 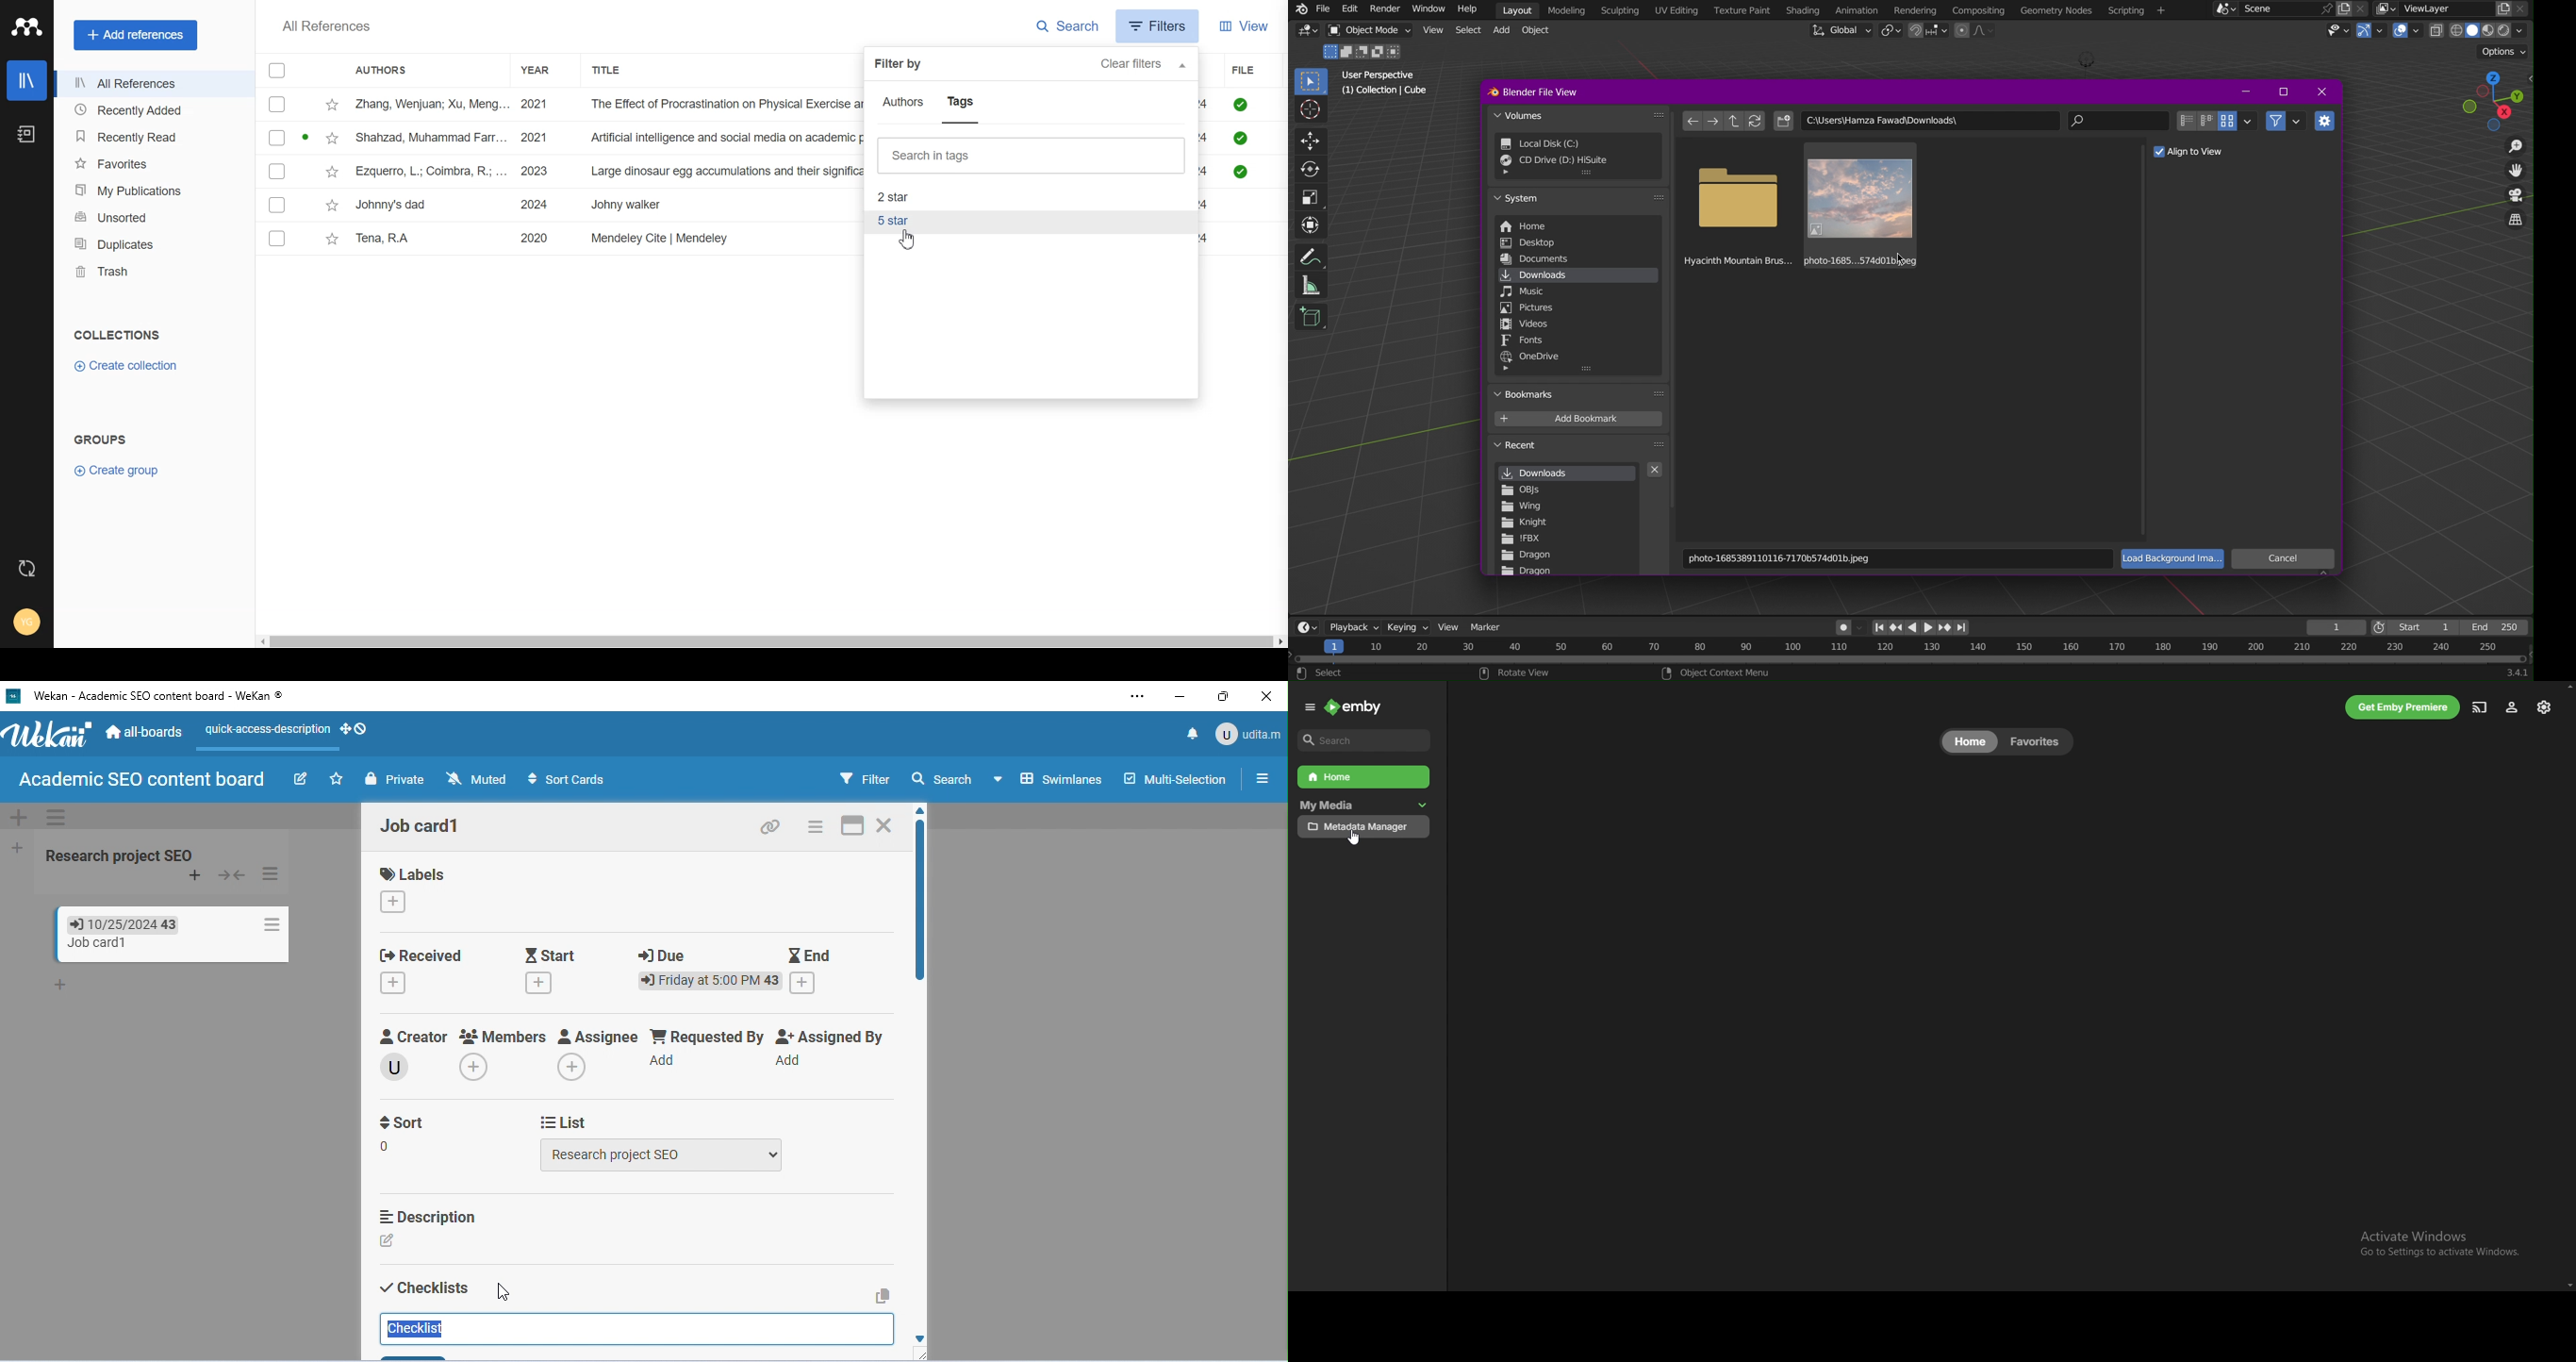 What do you see at coordinates (1580, 419) in the screenshot?
I see `Add Bookmark` at bounding box center [1580, 419].